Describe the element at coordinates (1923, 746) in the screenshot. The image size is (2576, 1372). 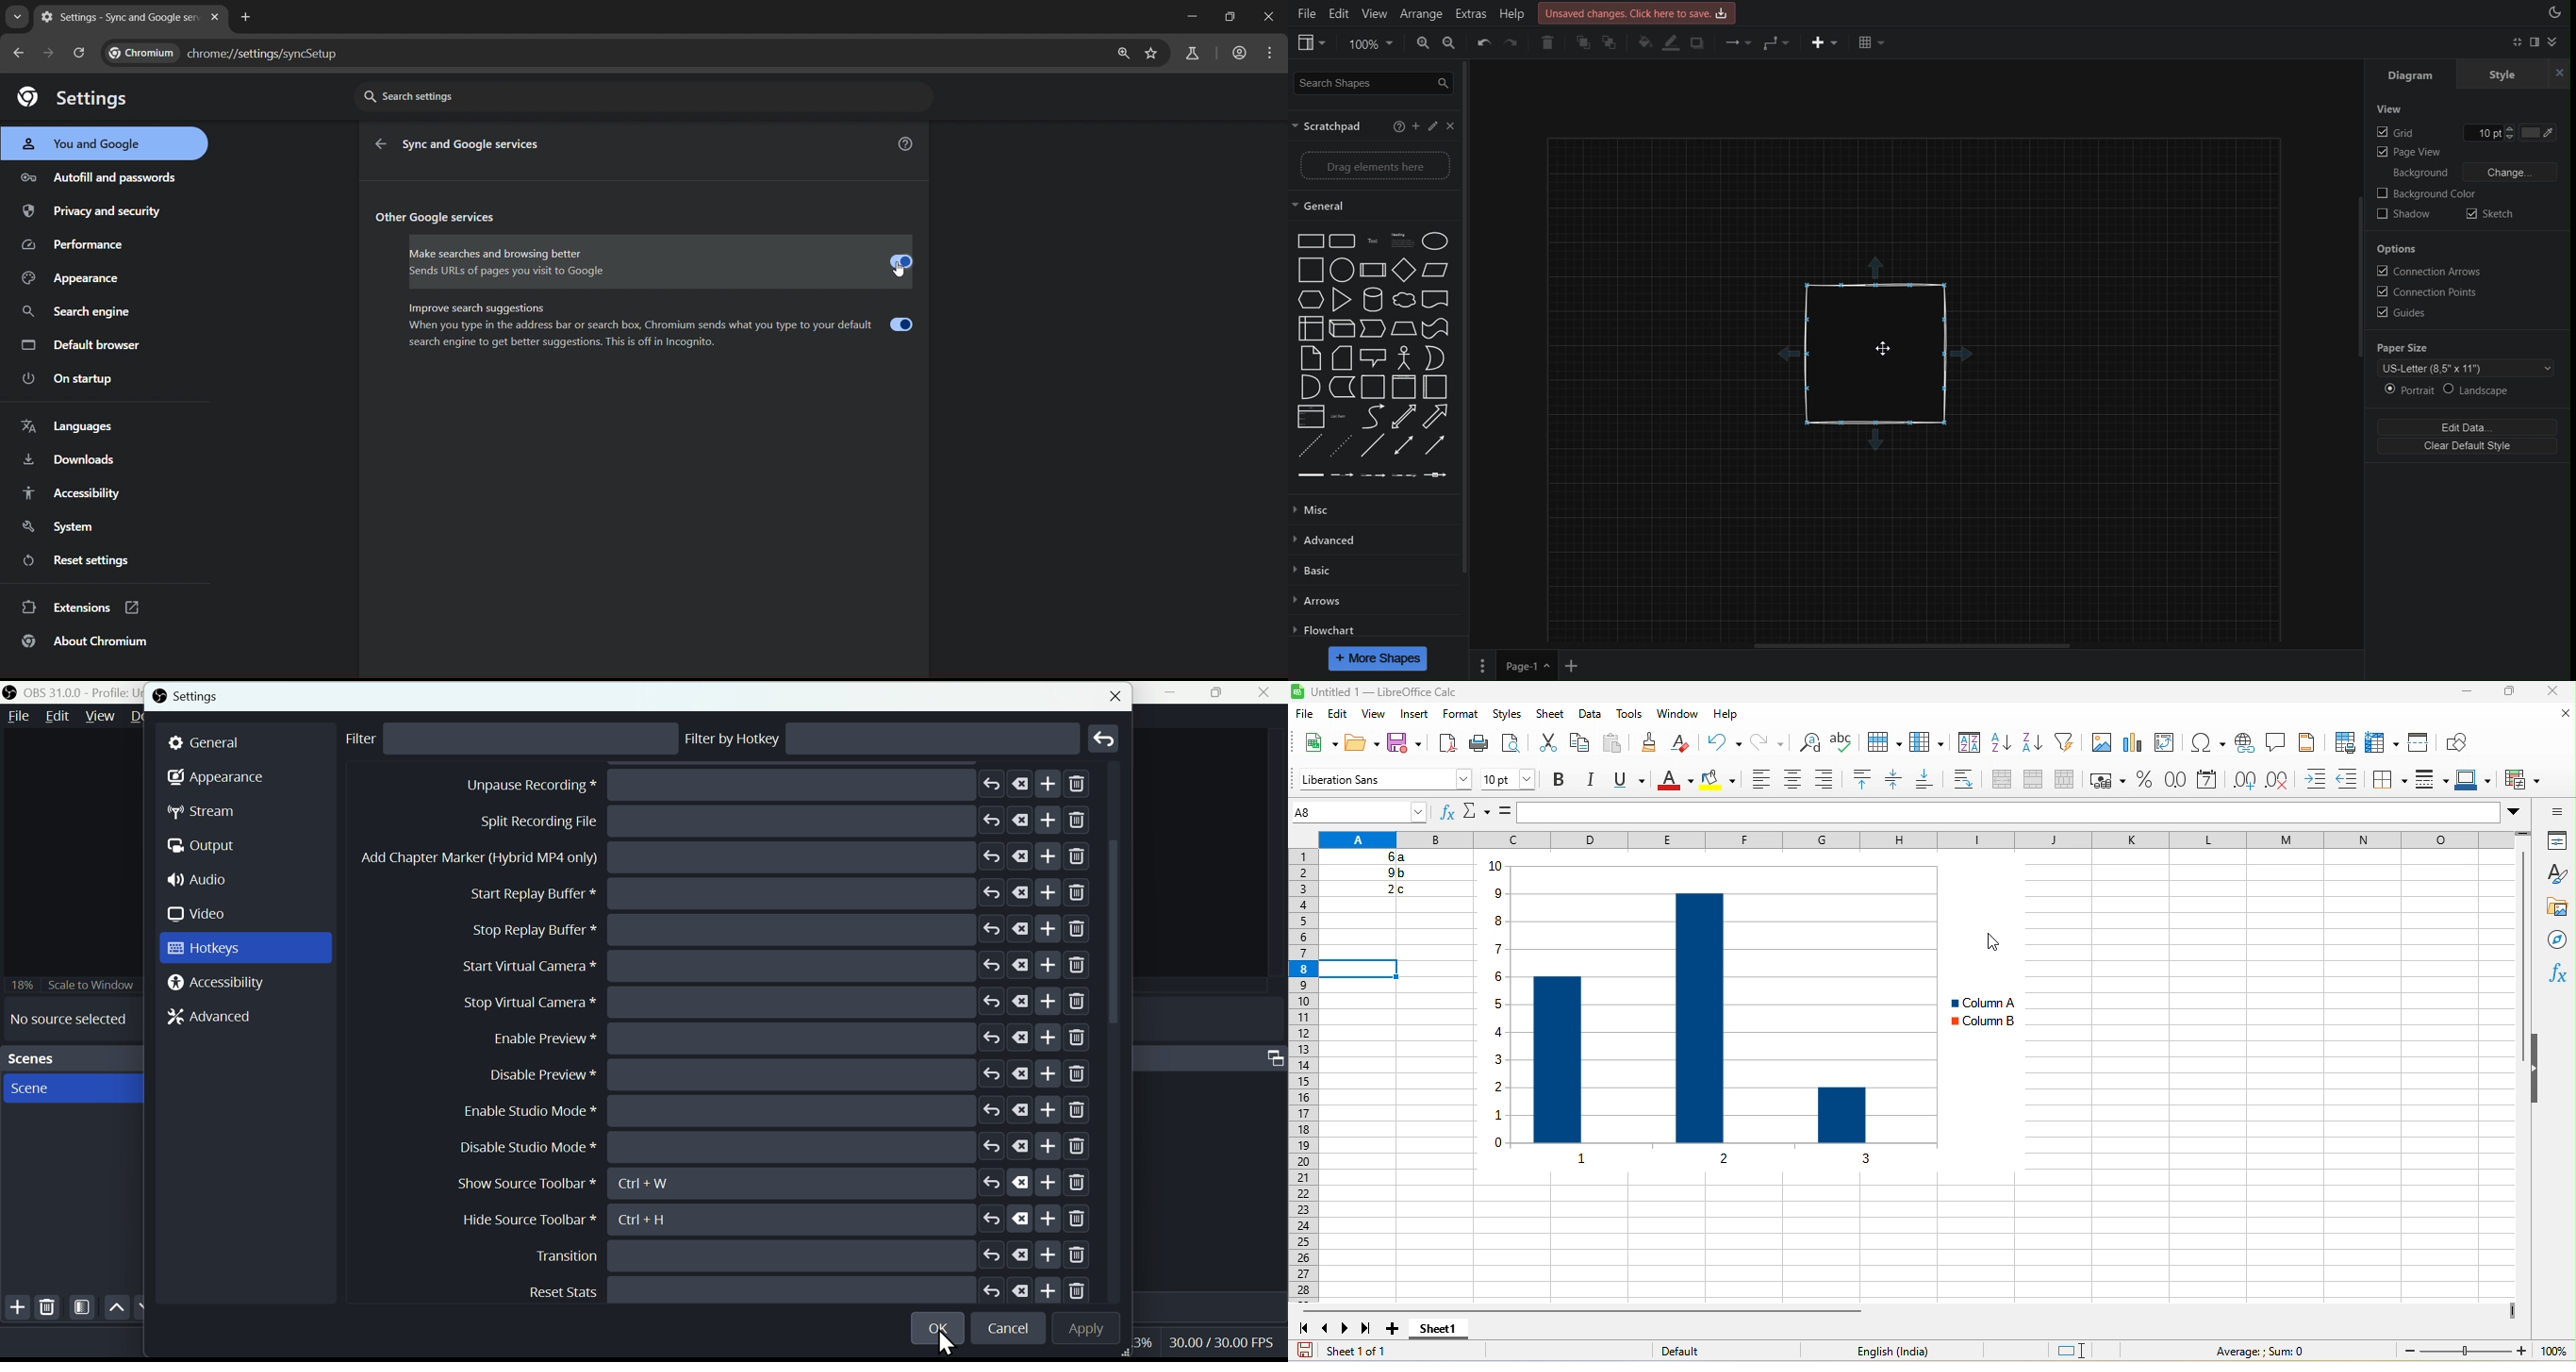
I see `column` at that location.